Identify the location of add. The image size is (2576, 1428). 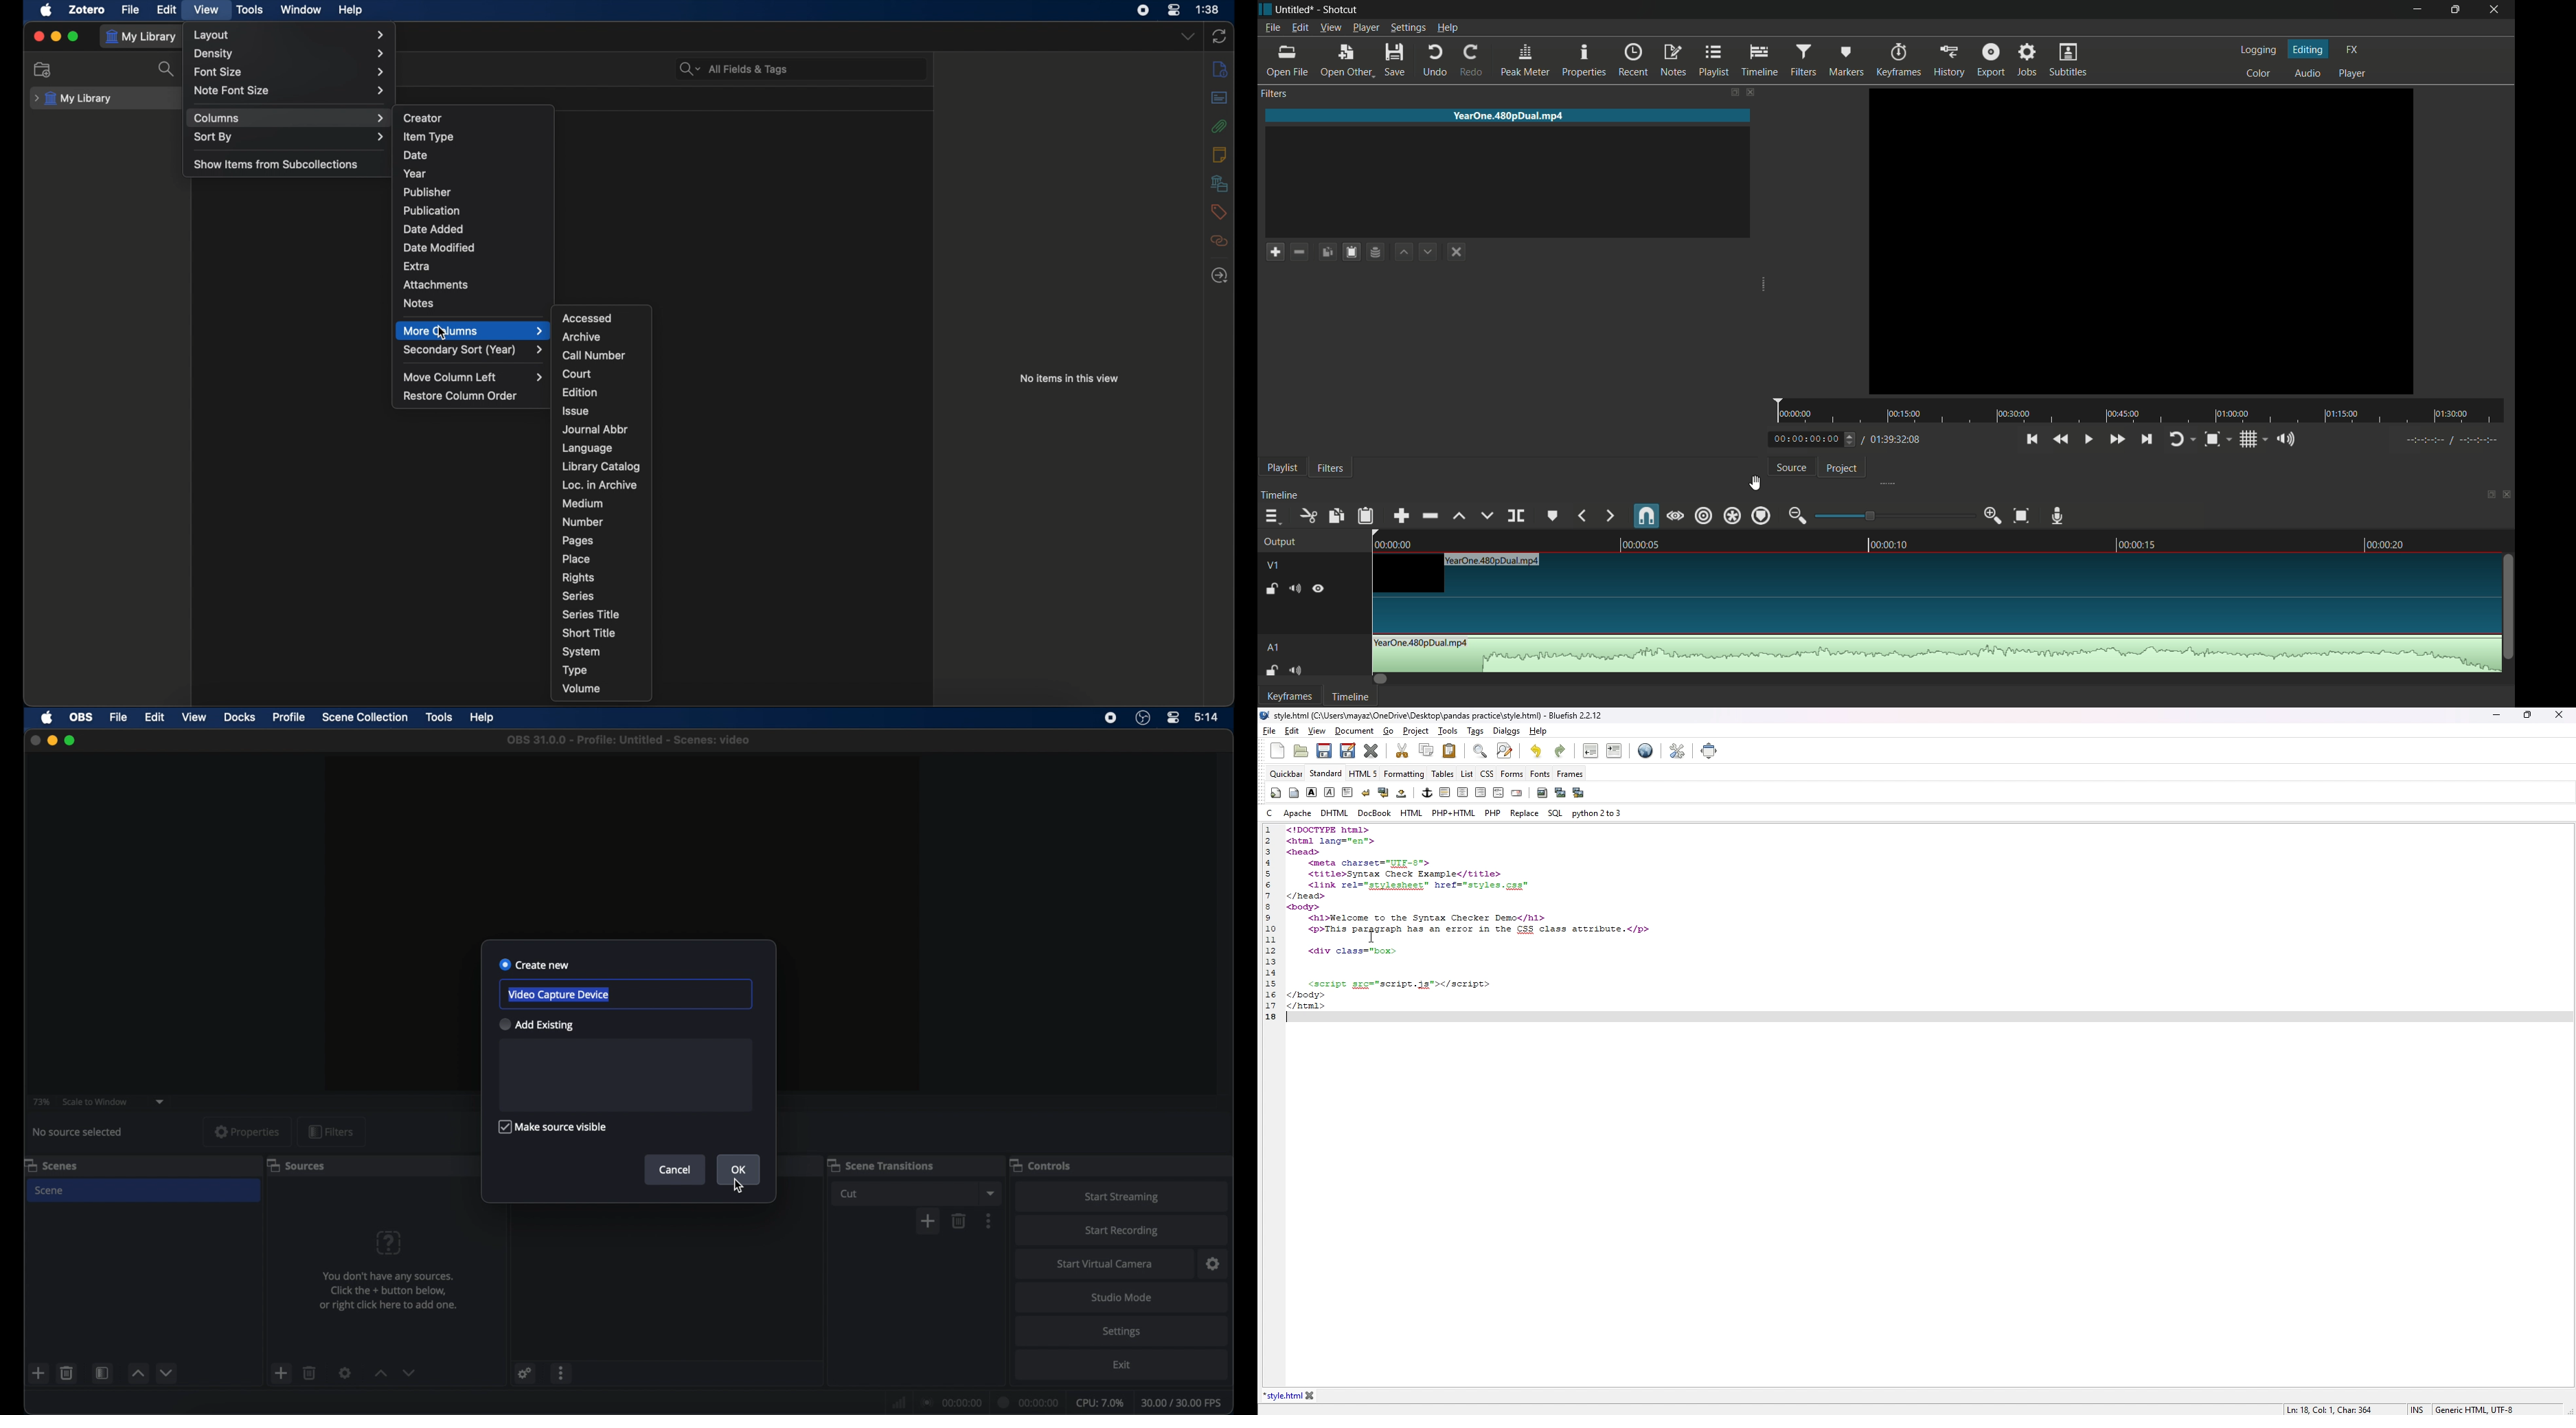
(928, 1222).